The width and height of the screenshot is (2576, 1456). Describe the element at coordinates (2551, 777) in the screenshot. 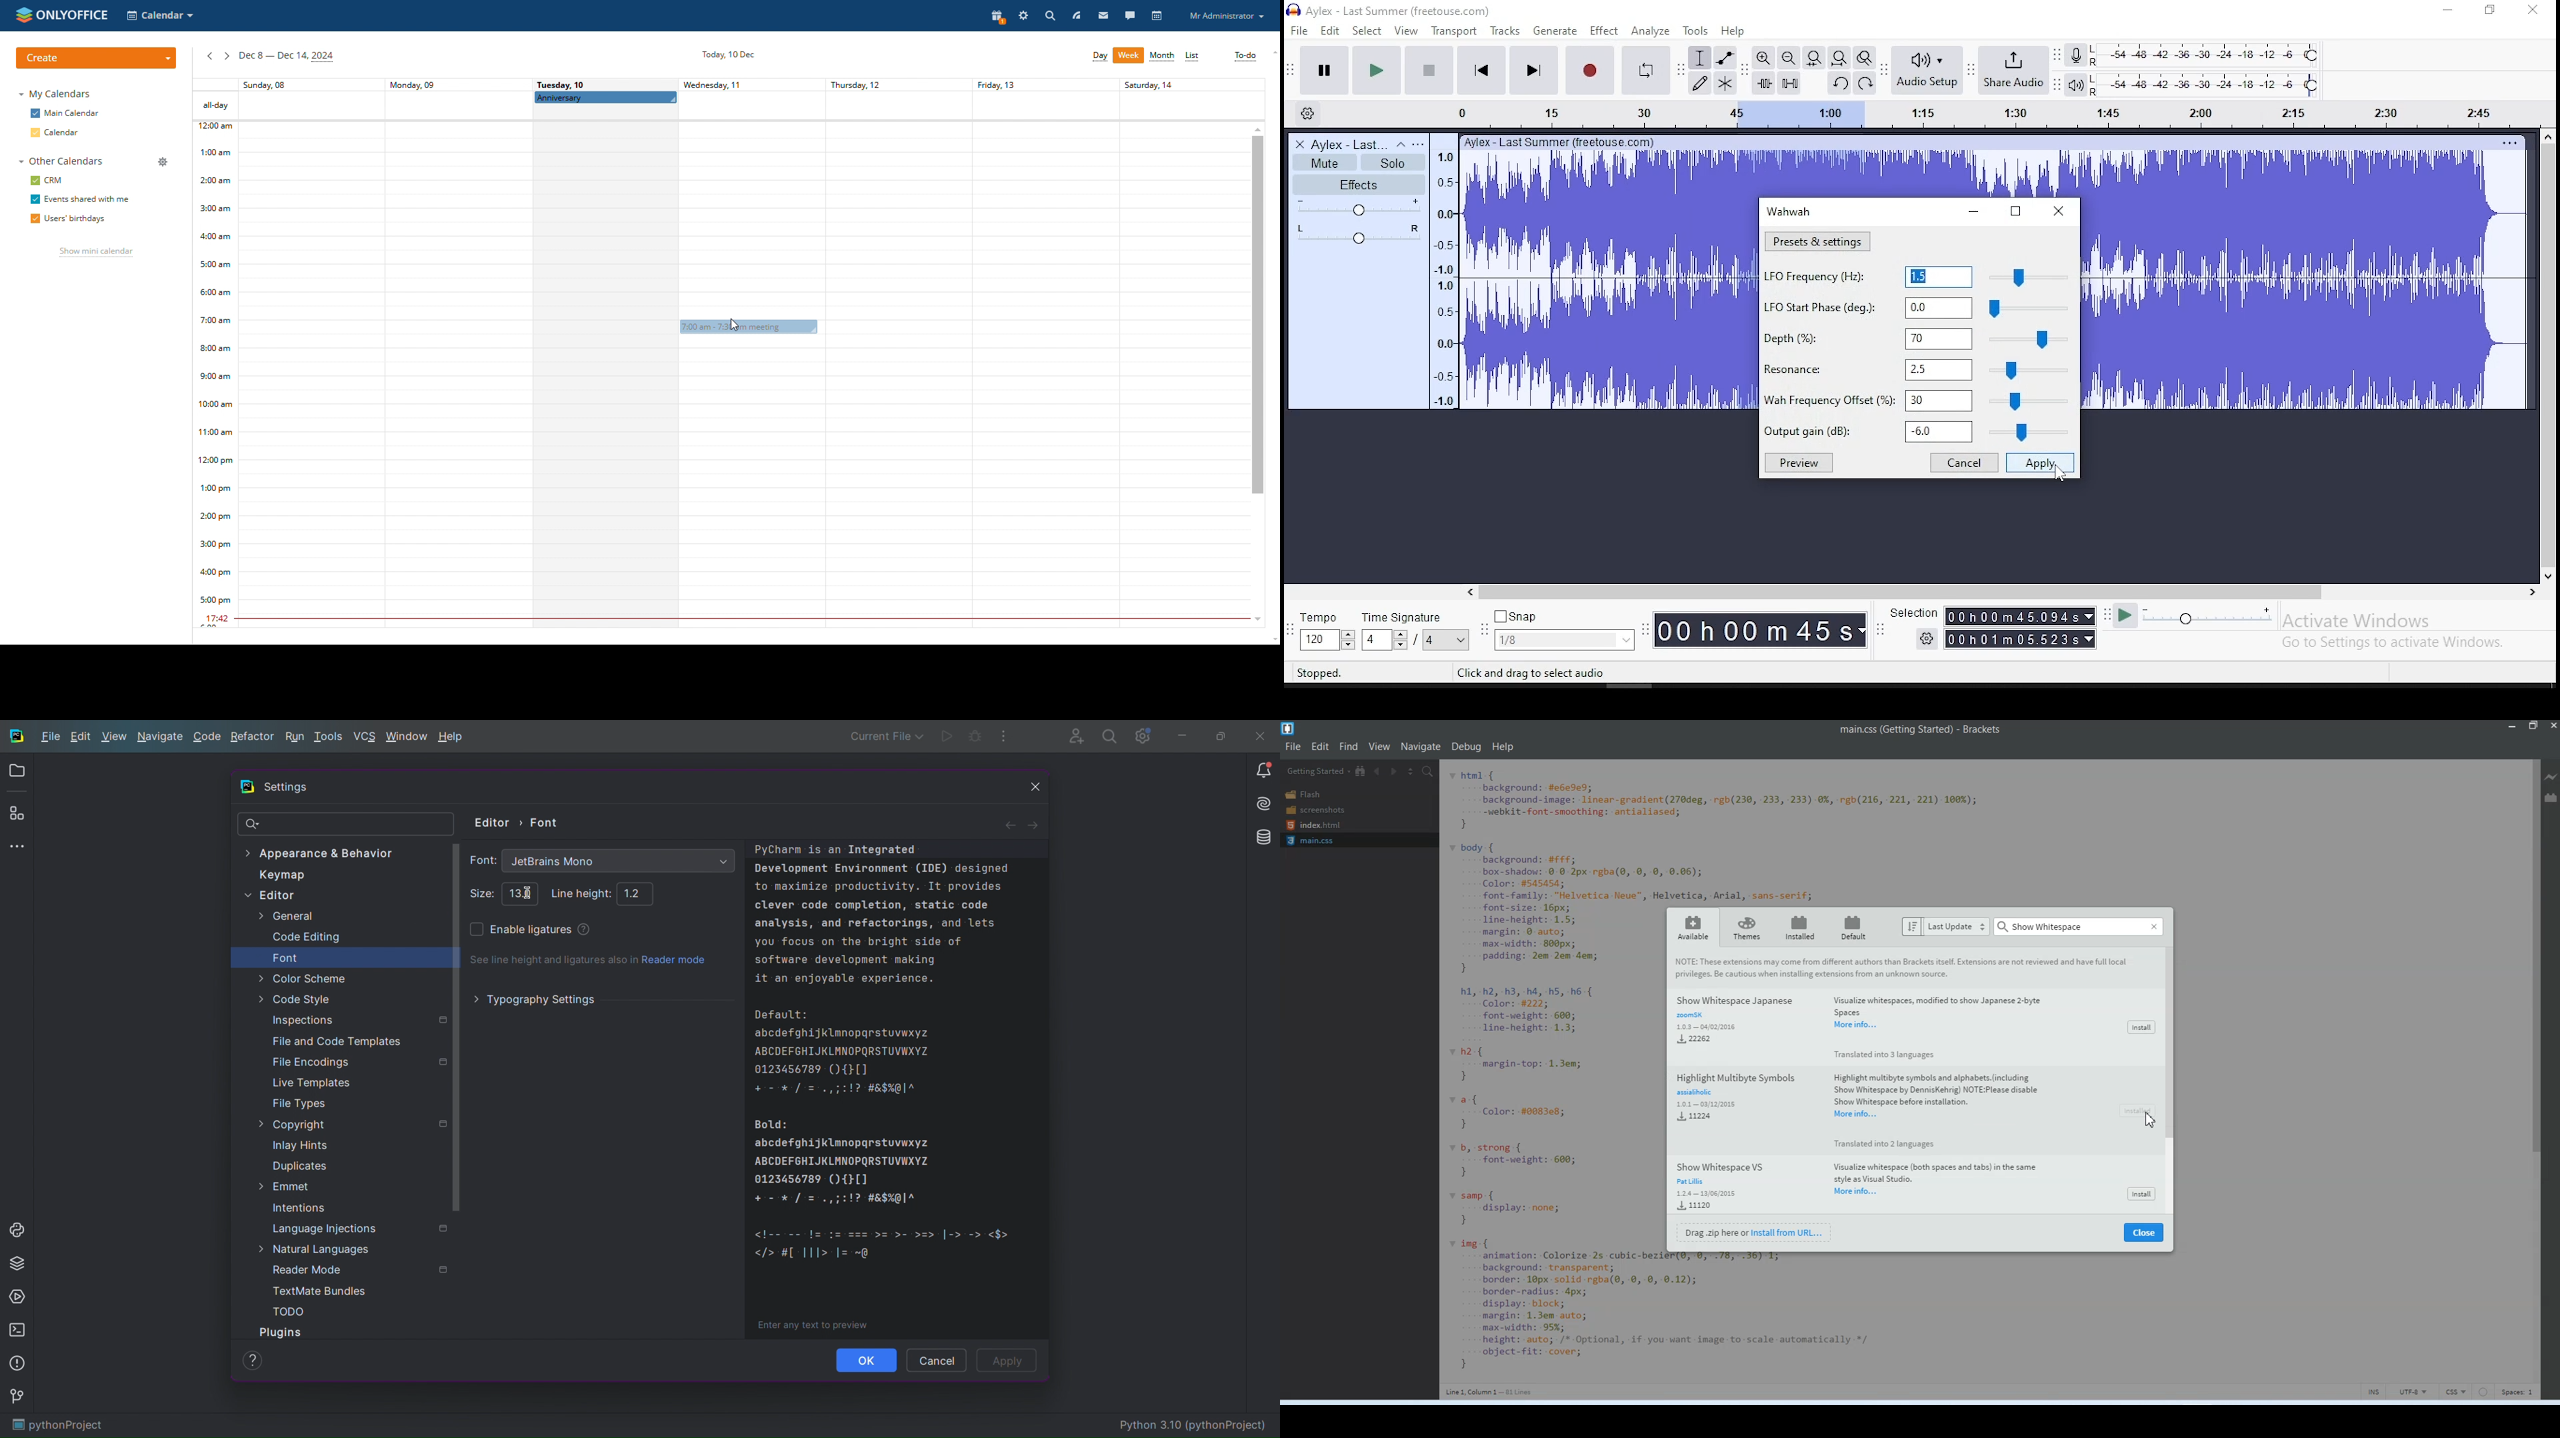

I see `Live Preview` at that location.